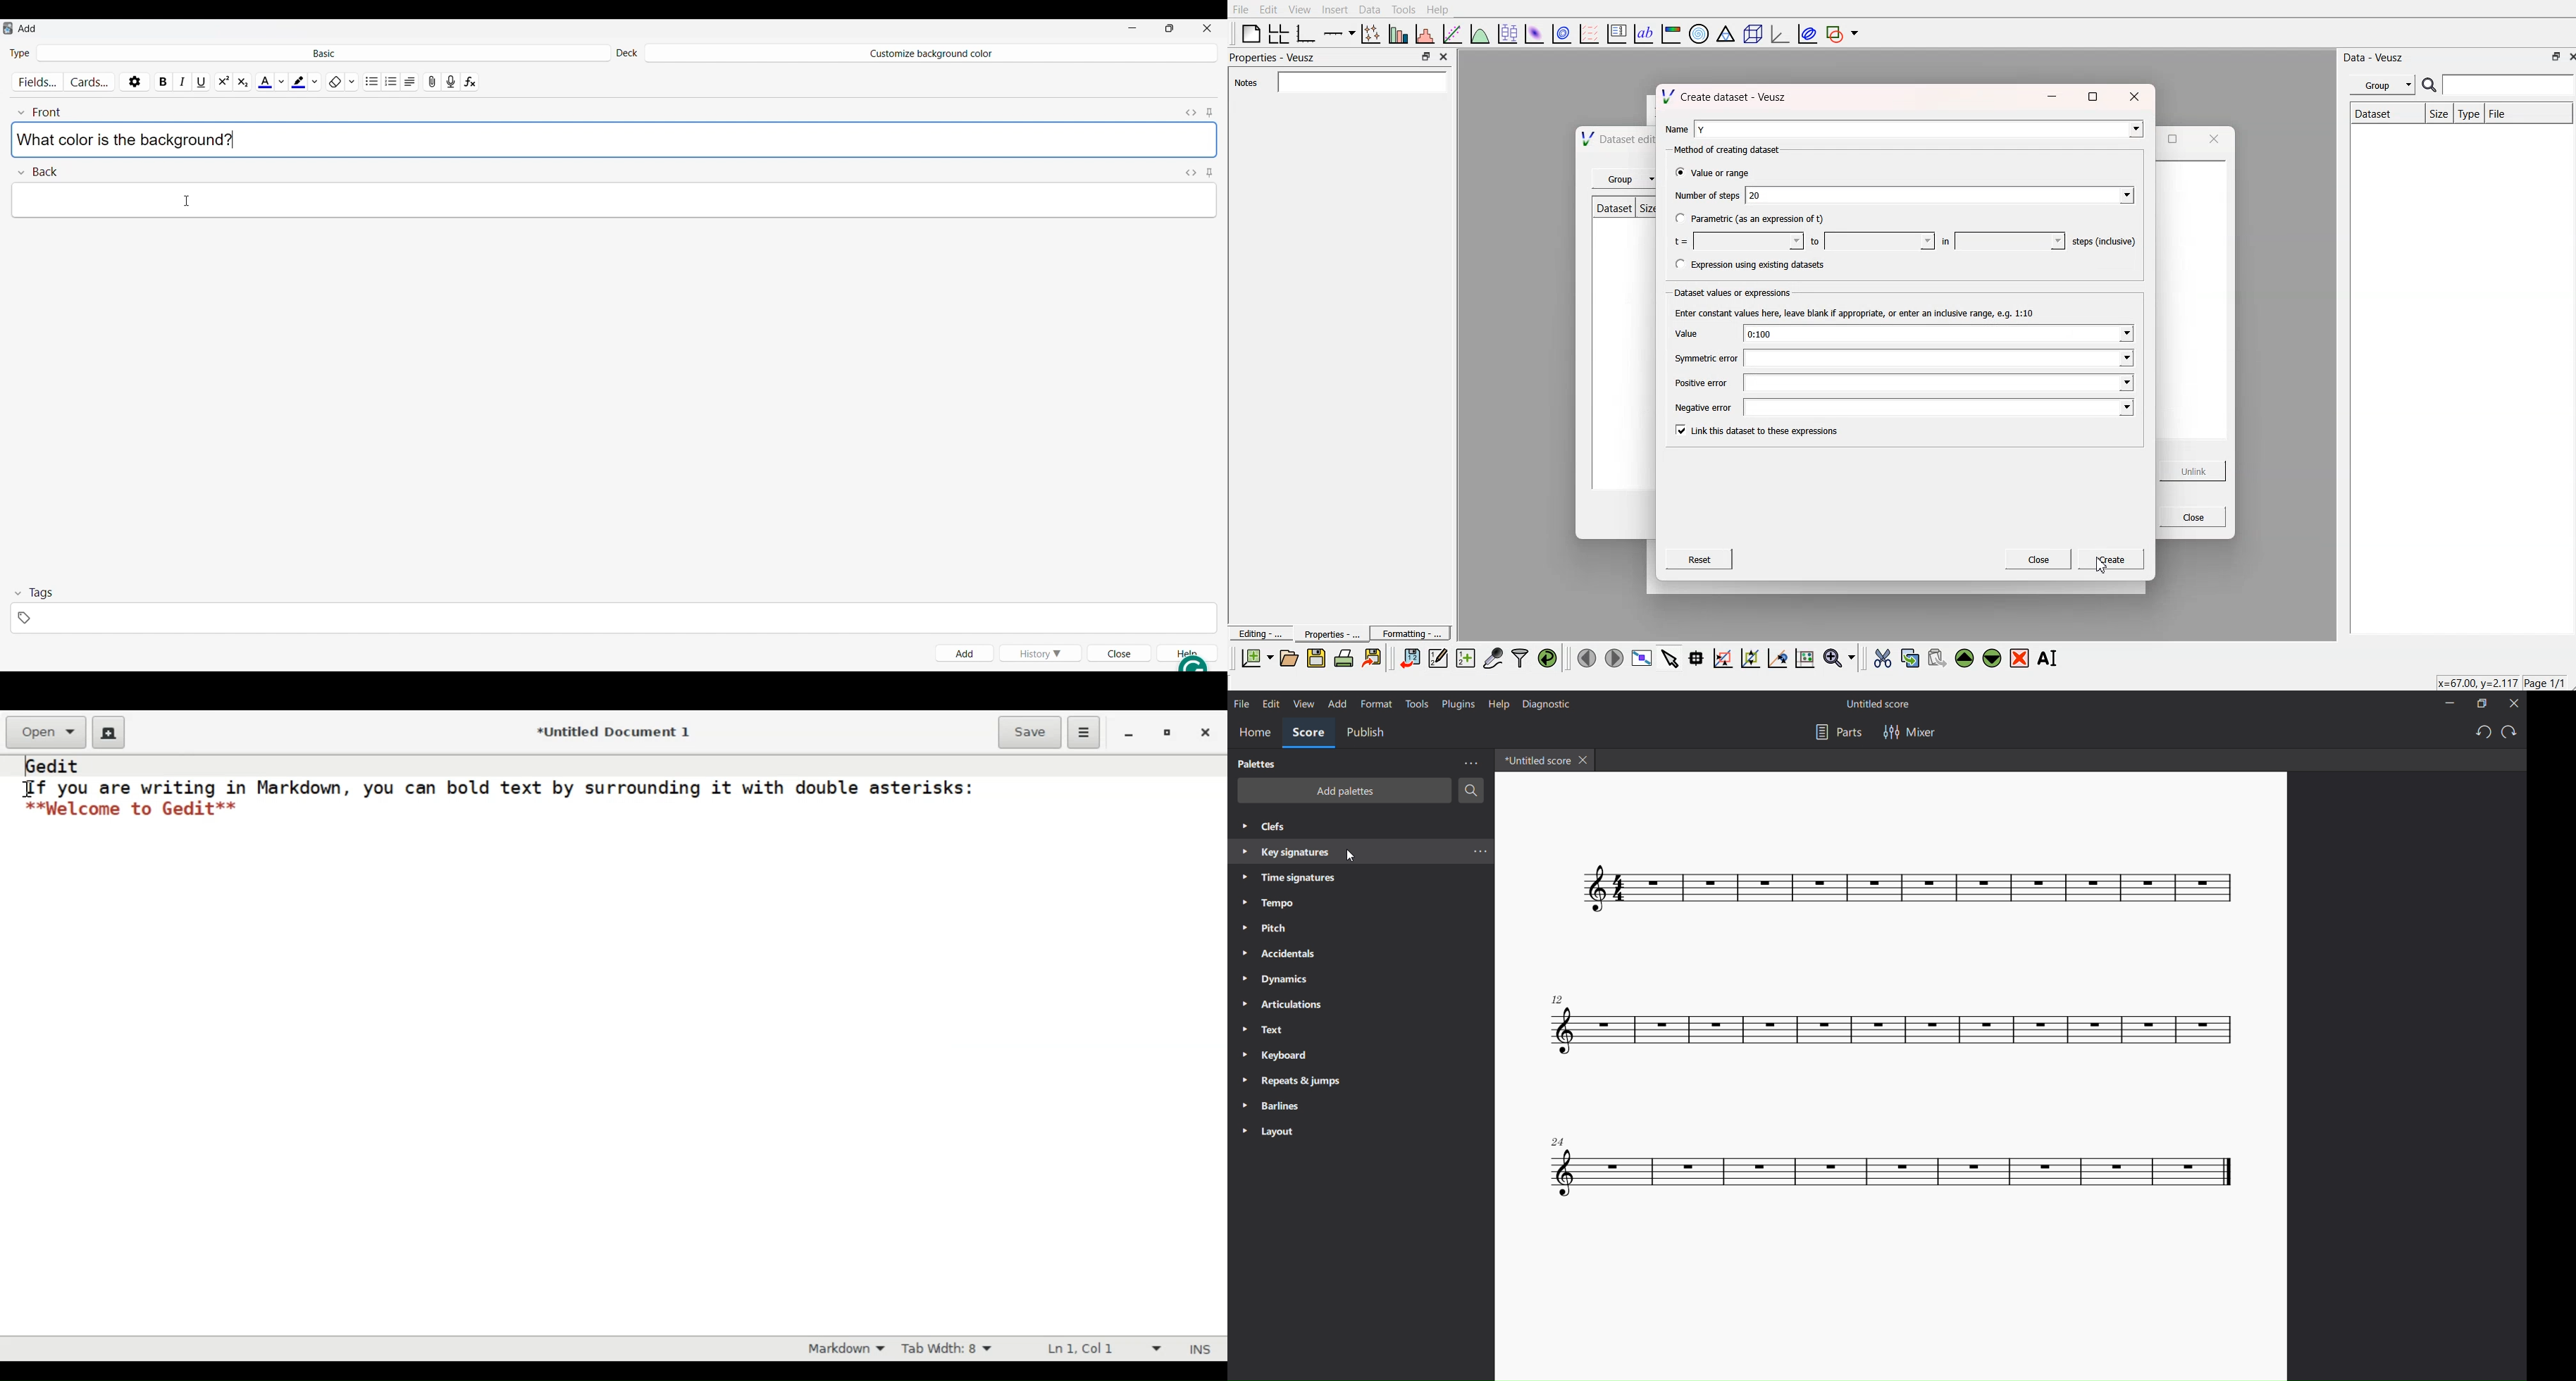 Image resolution: width=2576 pixels, height=1400 pixels. I want to click on clefs, so click(1267, 825).